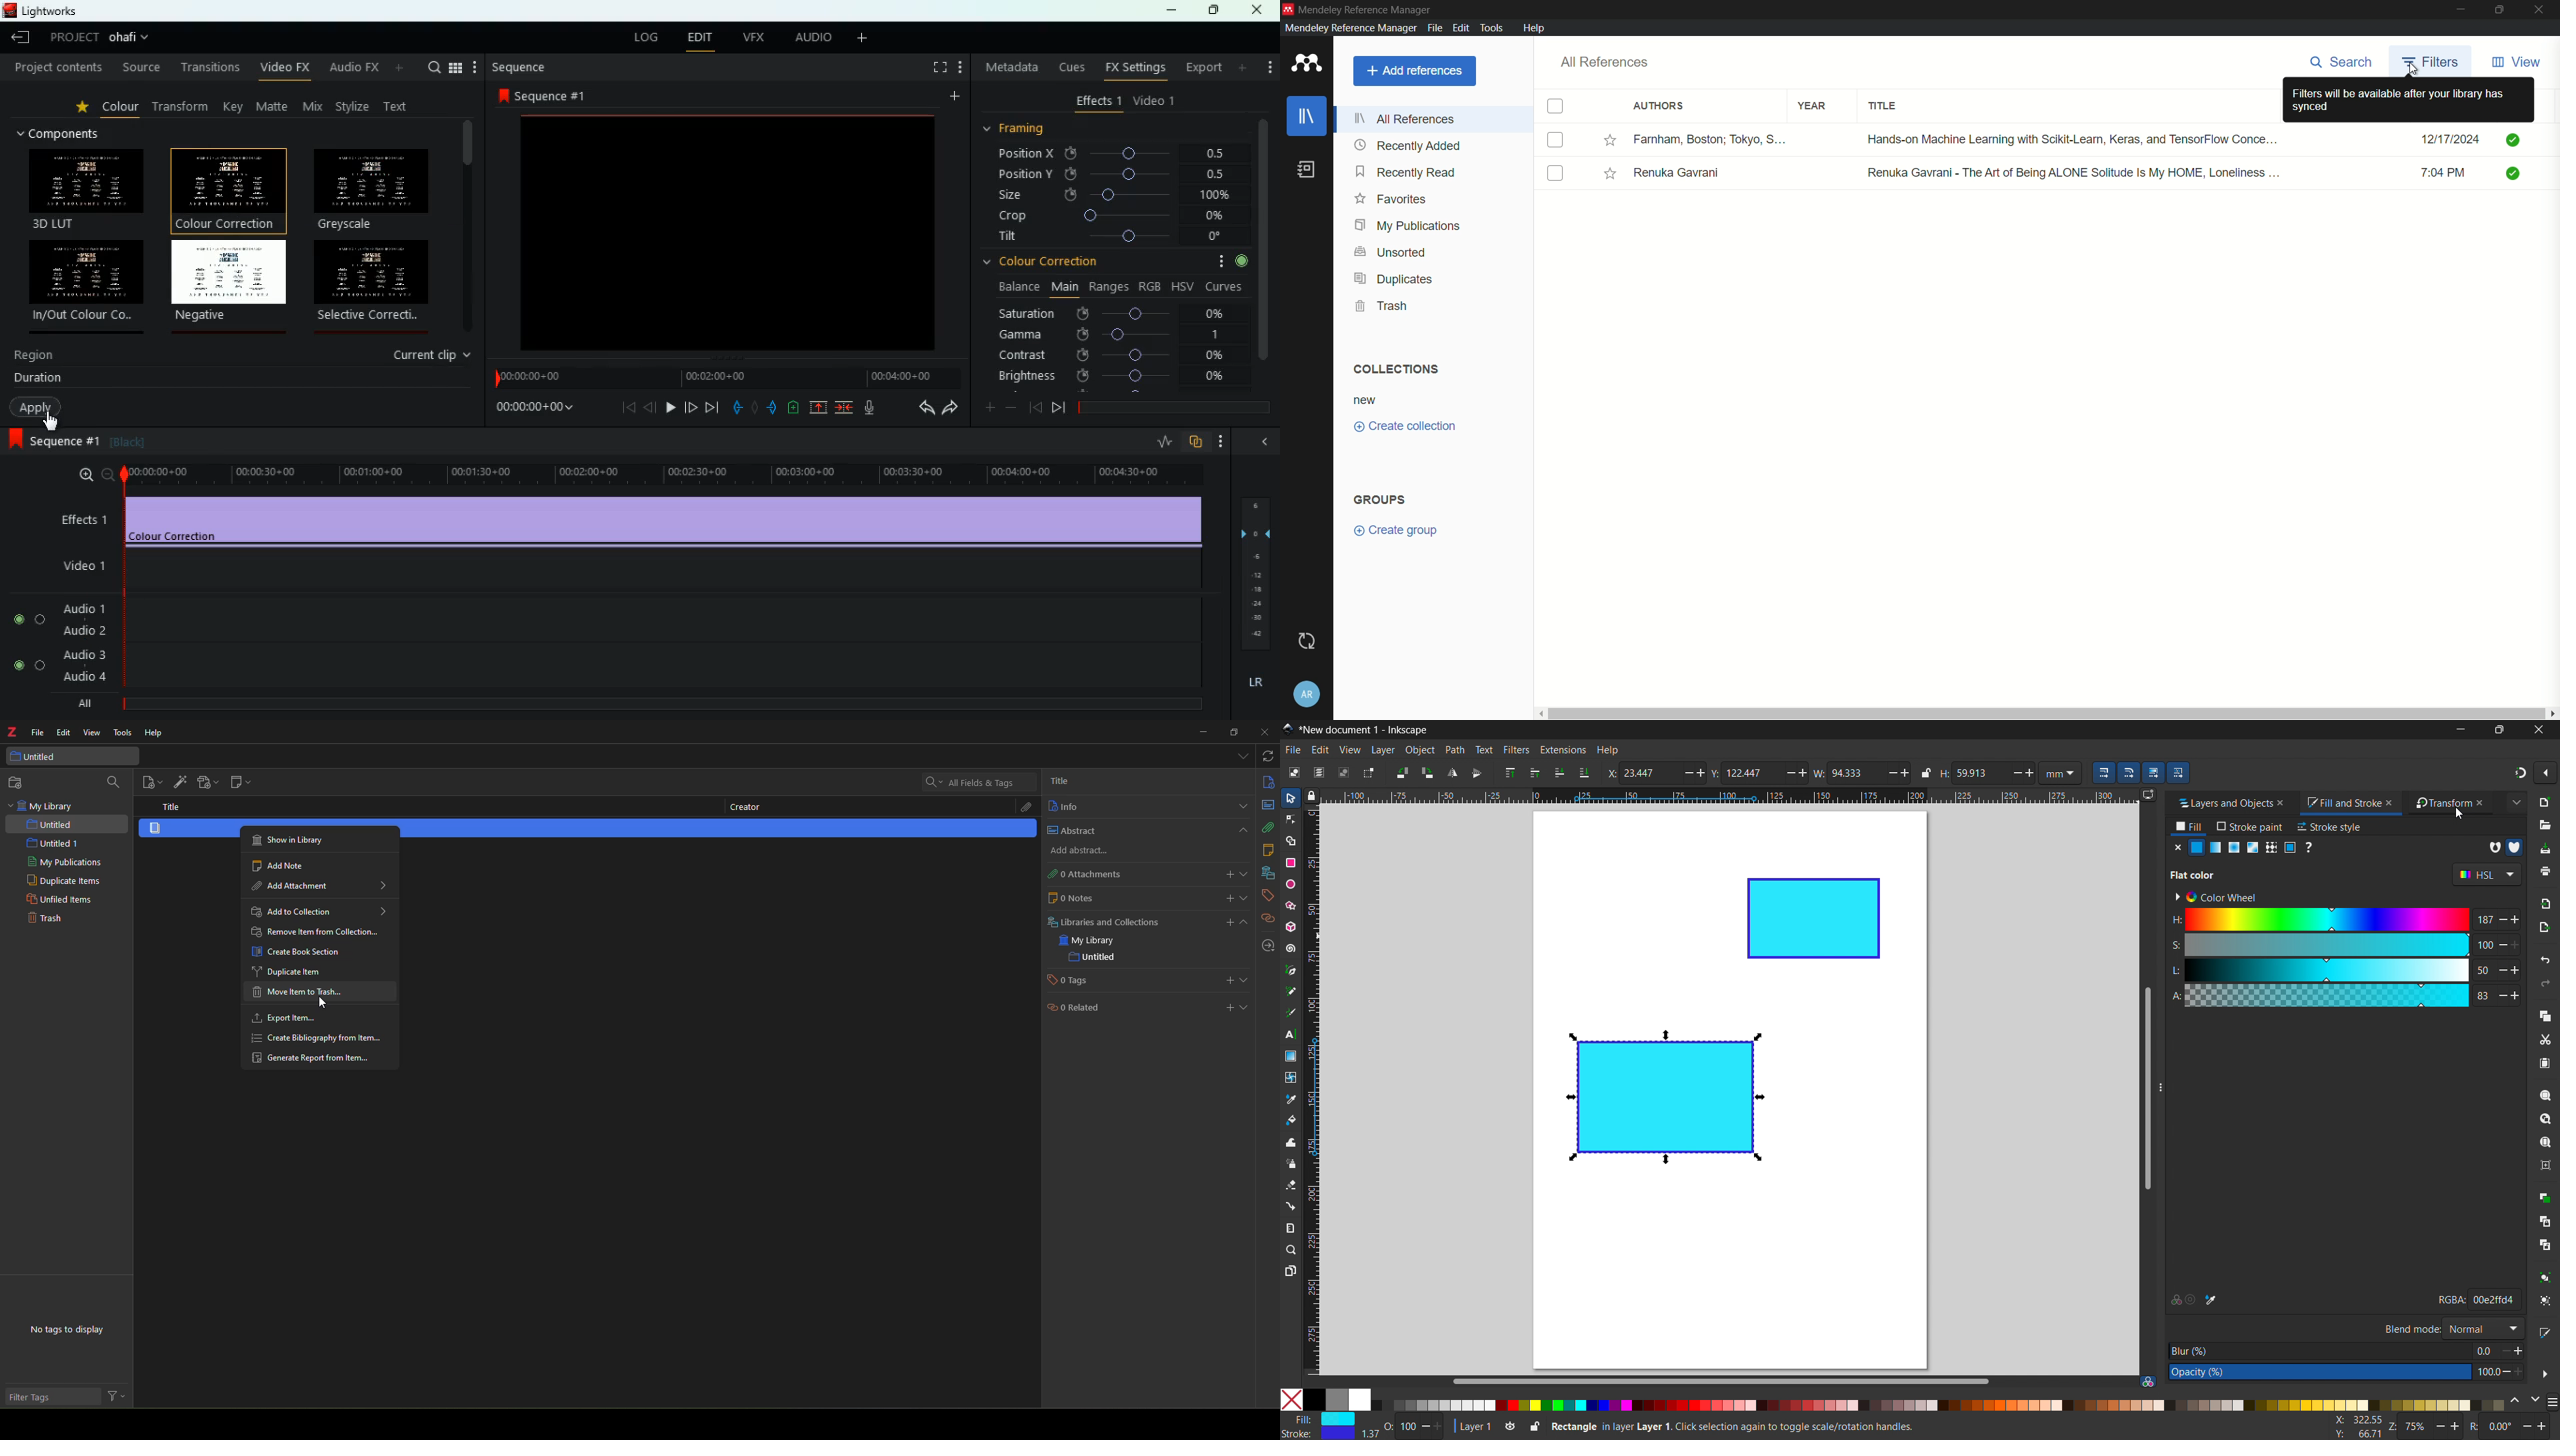 This screenshot has height=1456, width=2576. What do you see at coordinates (1471, 1427) in the screenshot?
I see `current layer` at bounding box center [1471, 1427].